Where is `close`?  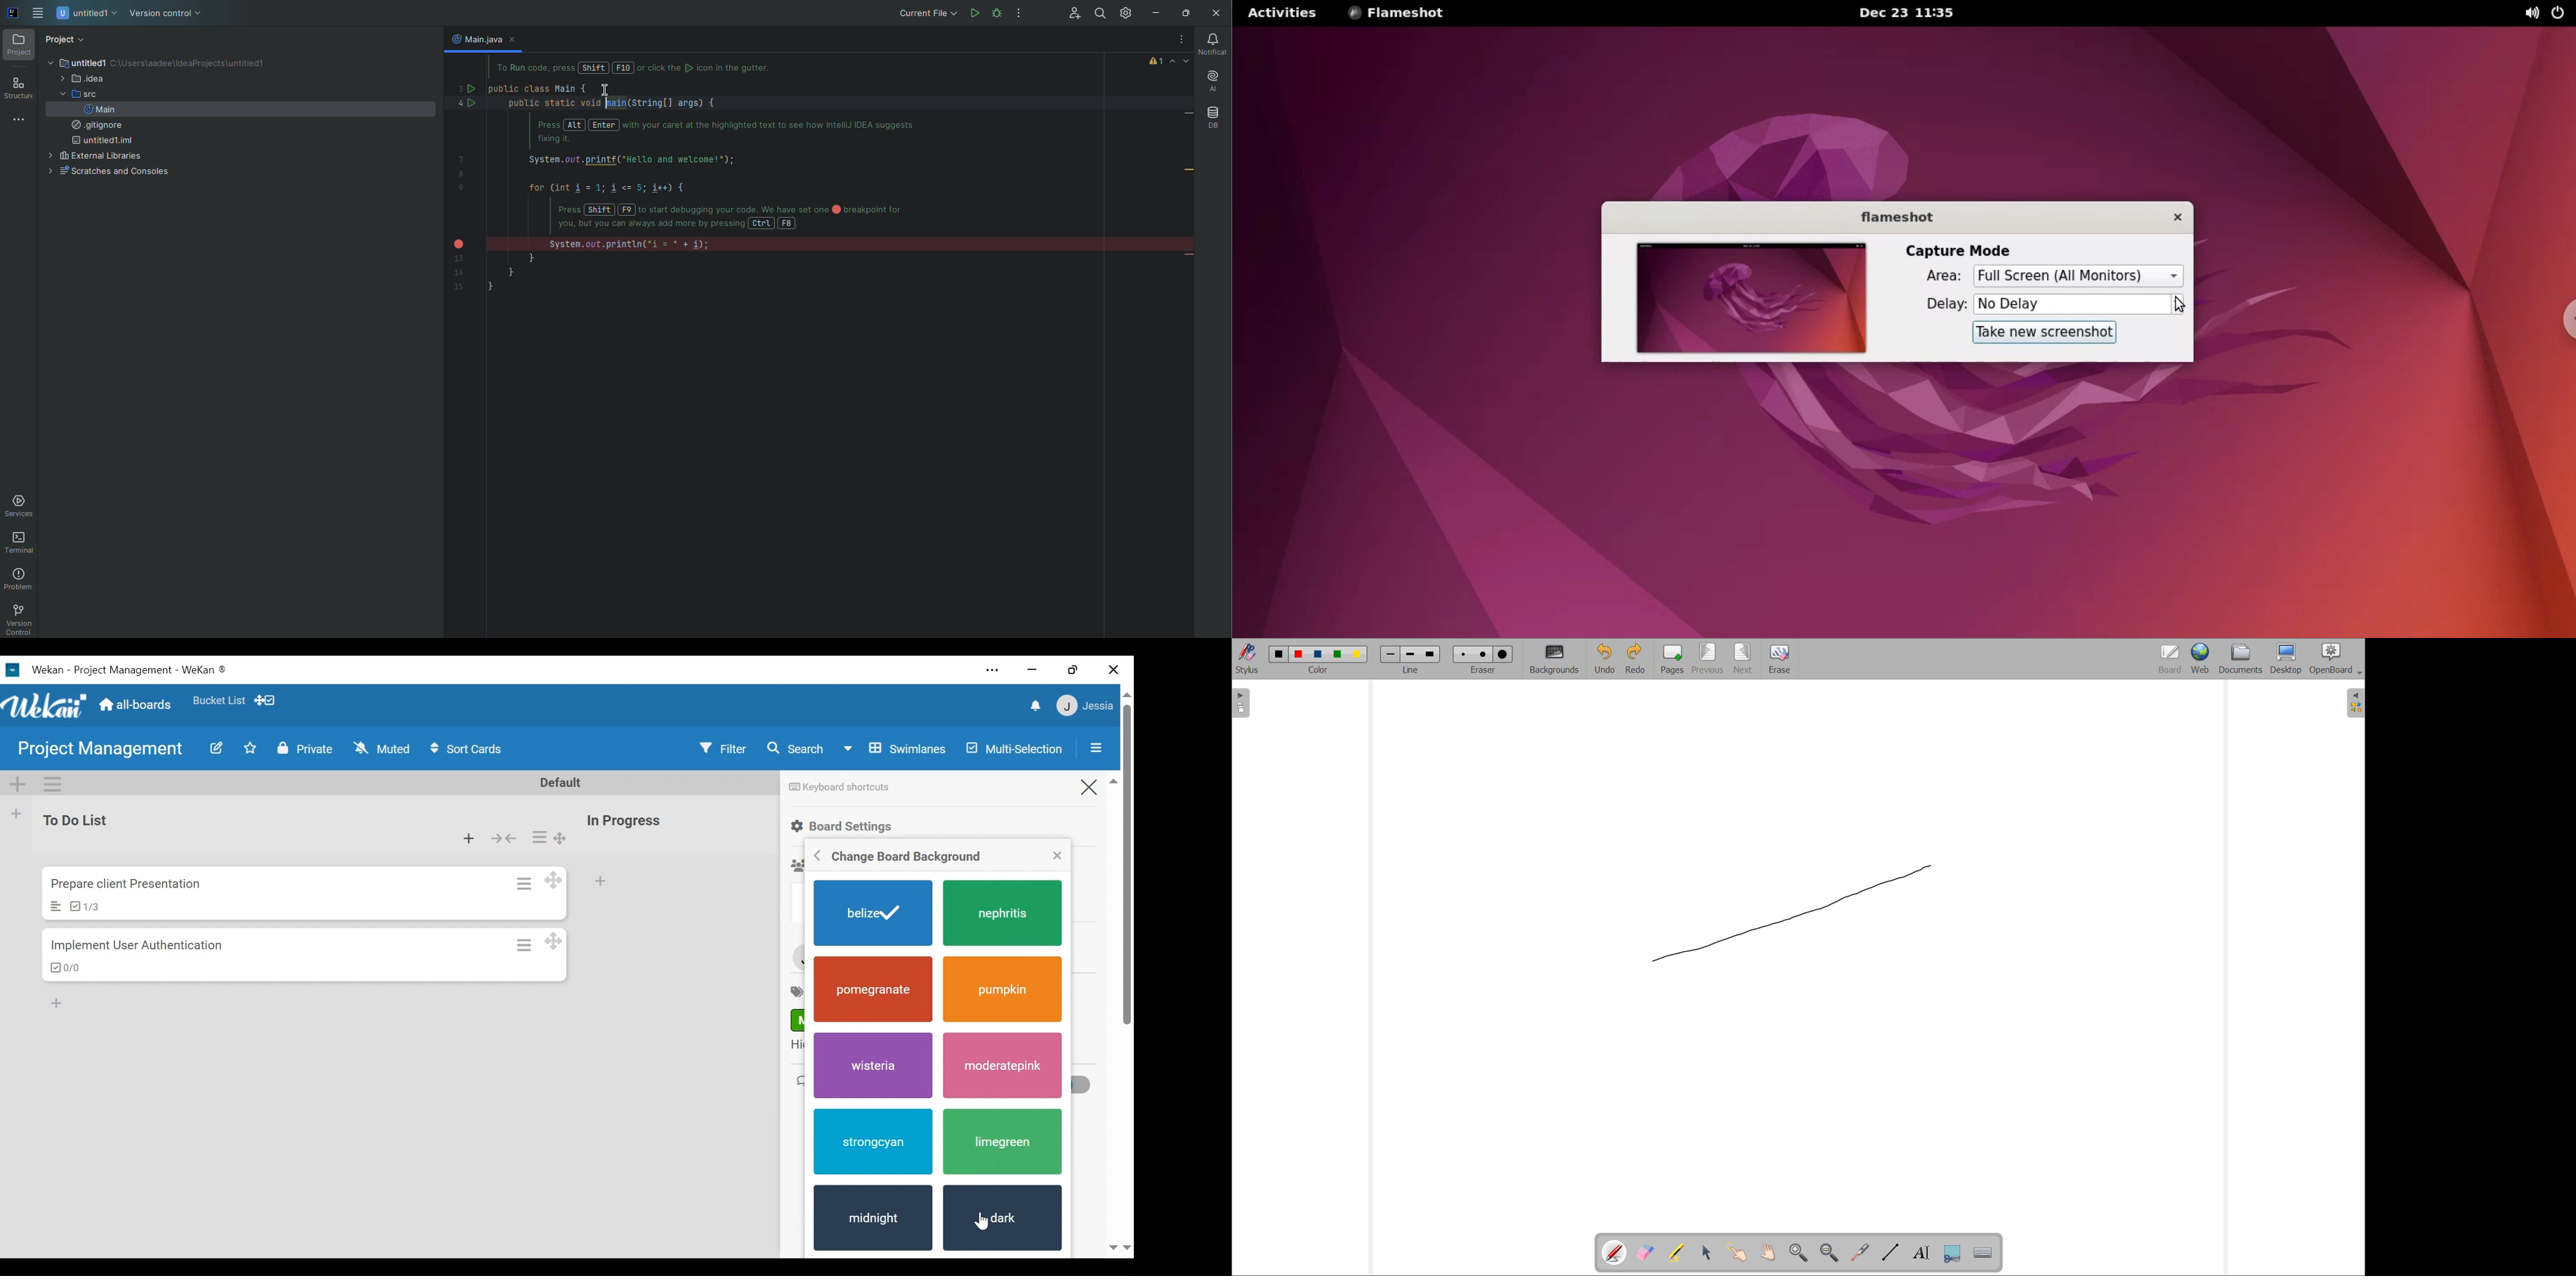 close is located at coordinates (1057, 854).